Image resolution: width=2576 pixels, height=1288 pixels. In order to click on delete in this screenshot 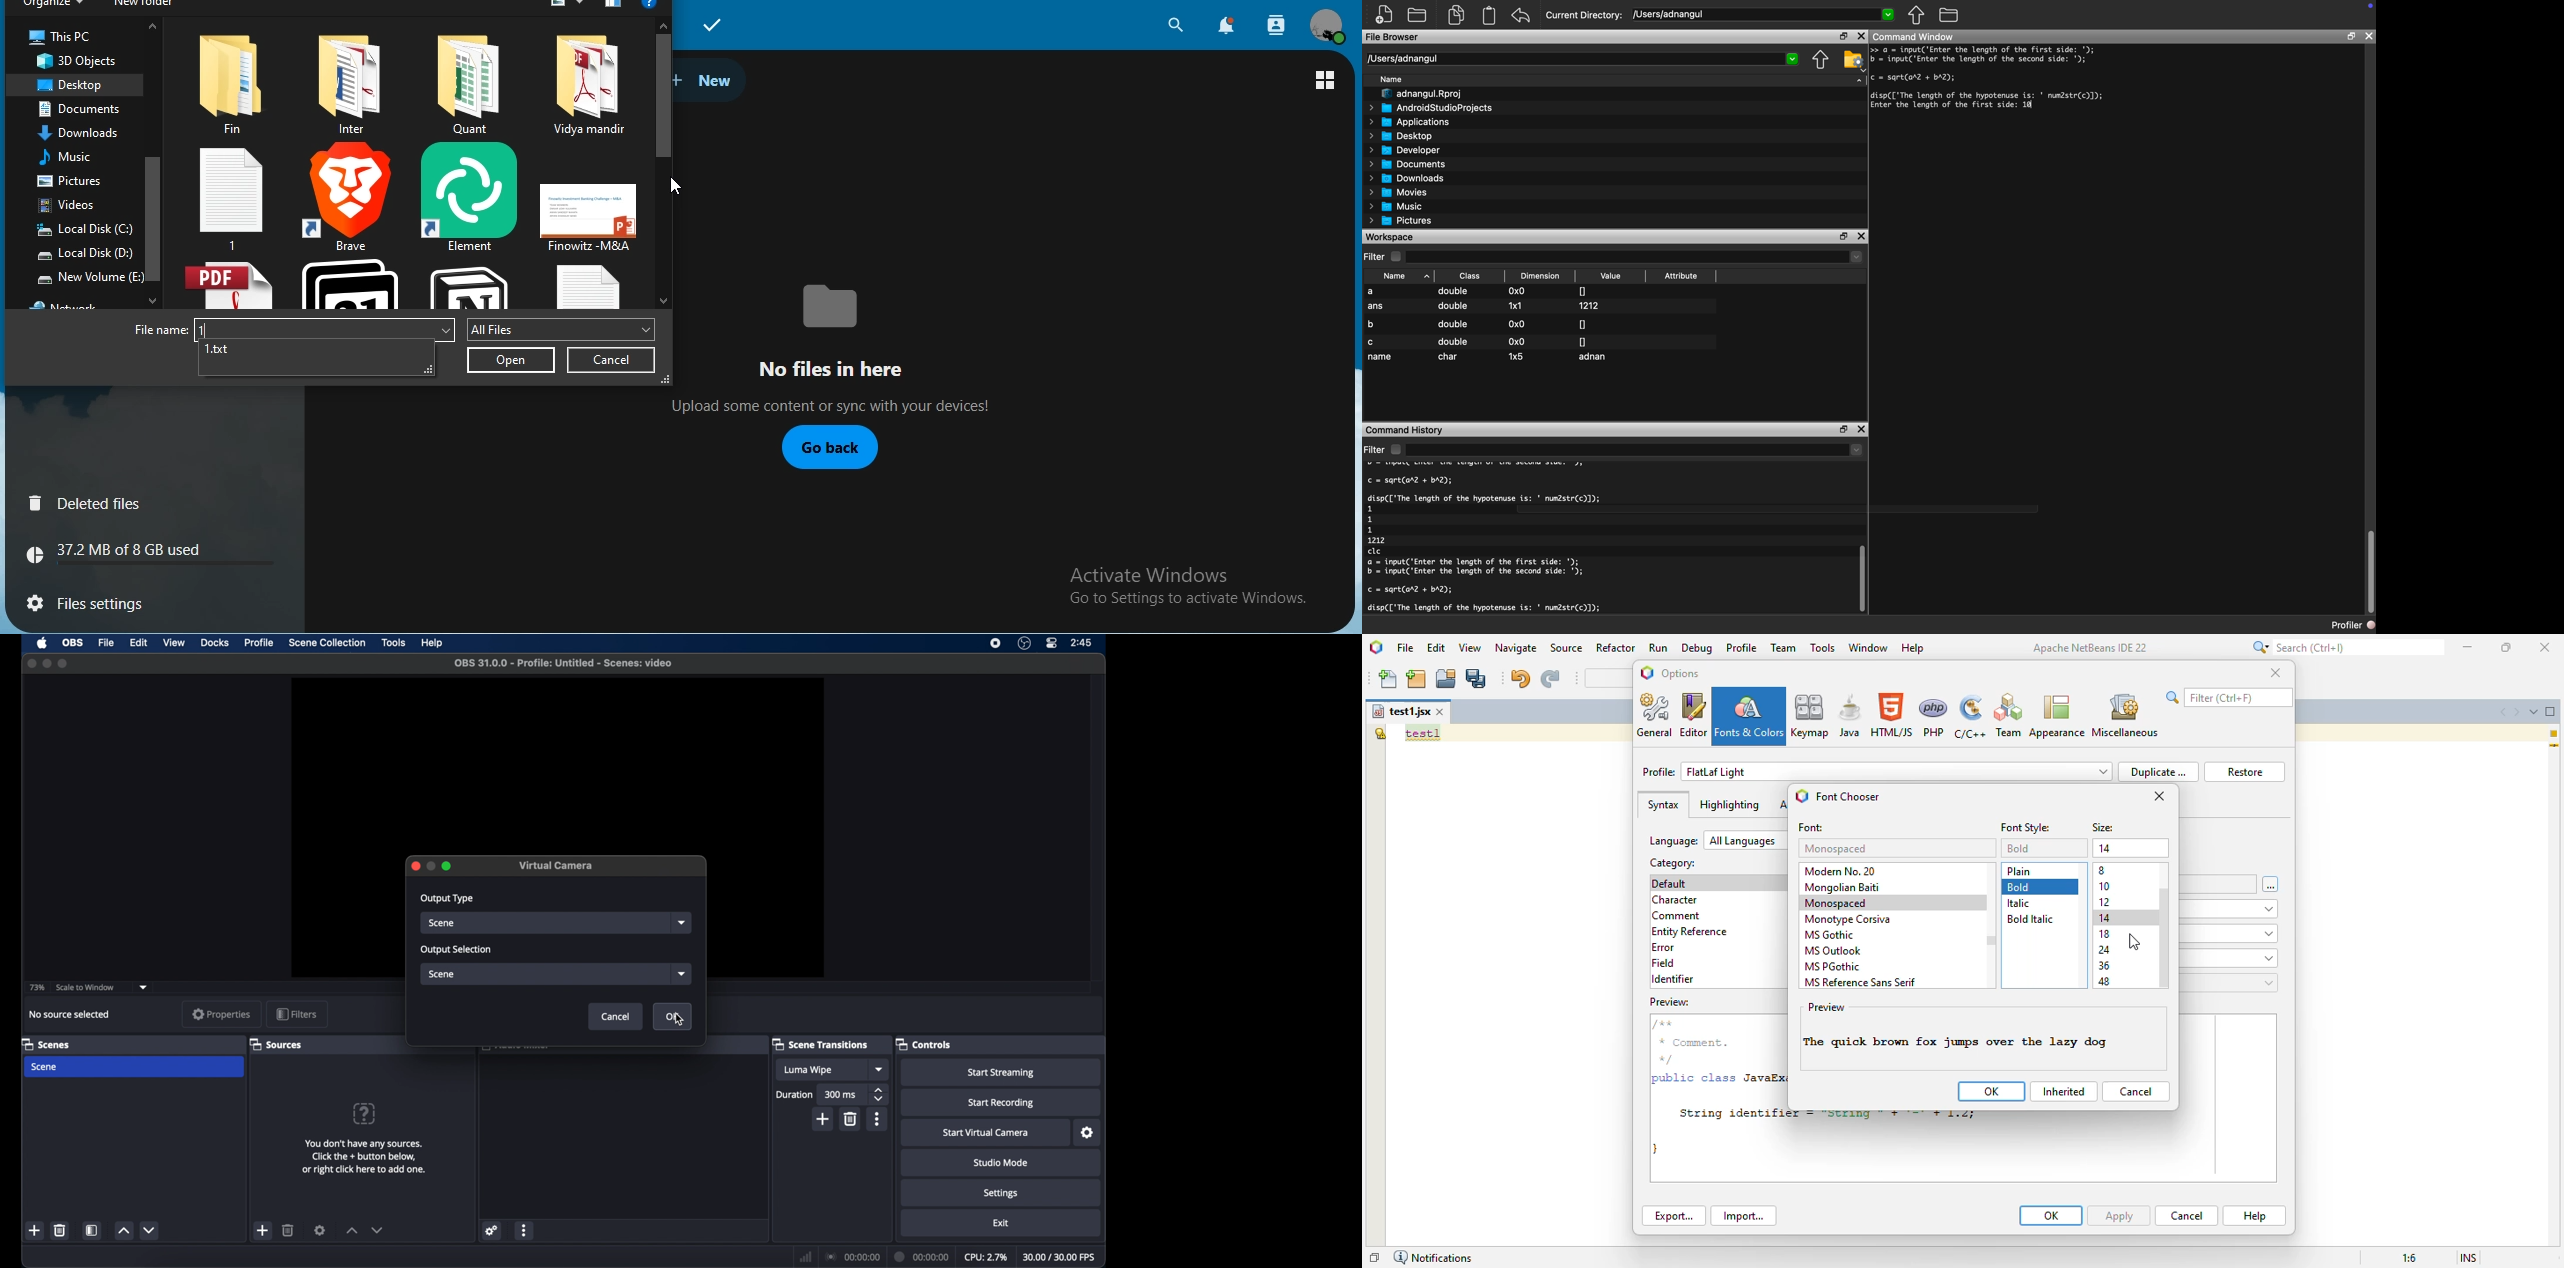, I will do `click(288, 1229)`.